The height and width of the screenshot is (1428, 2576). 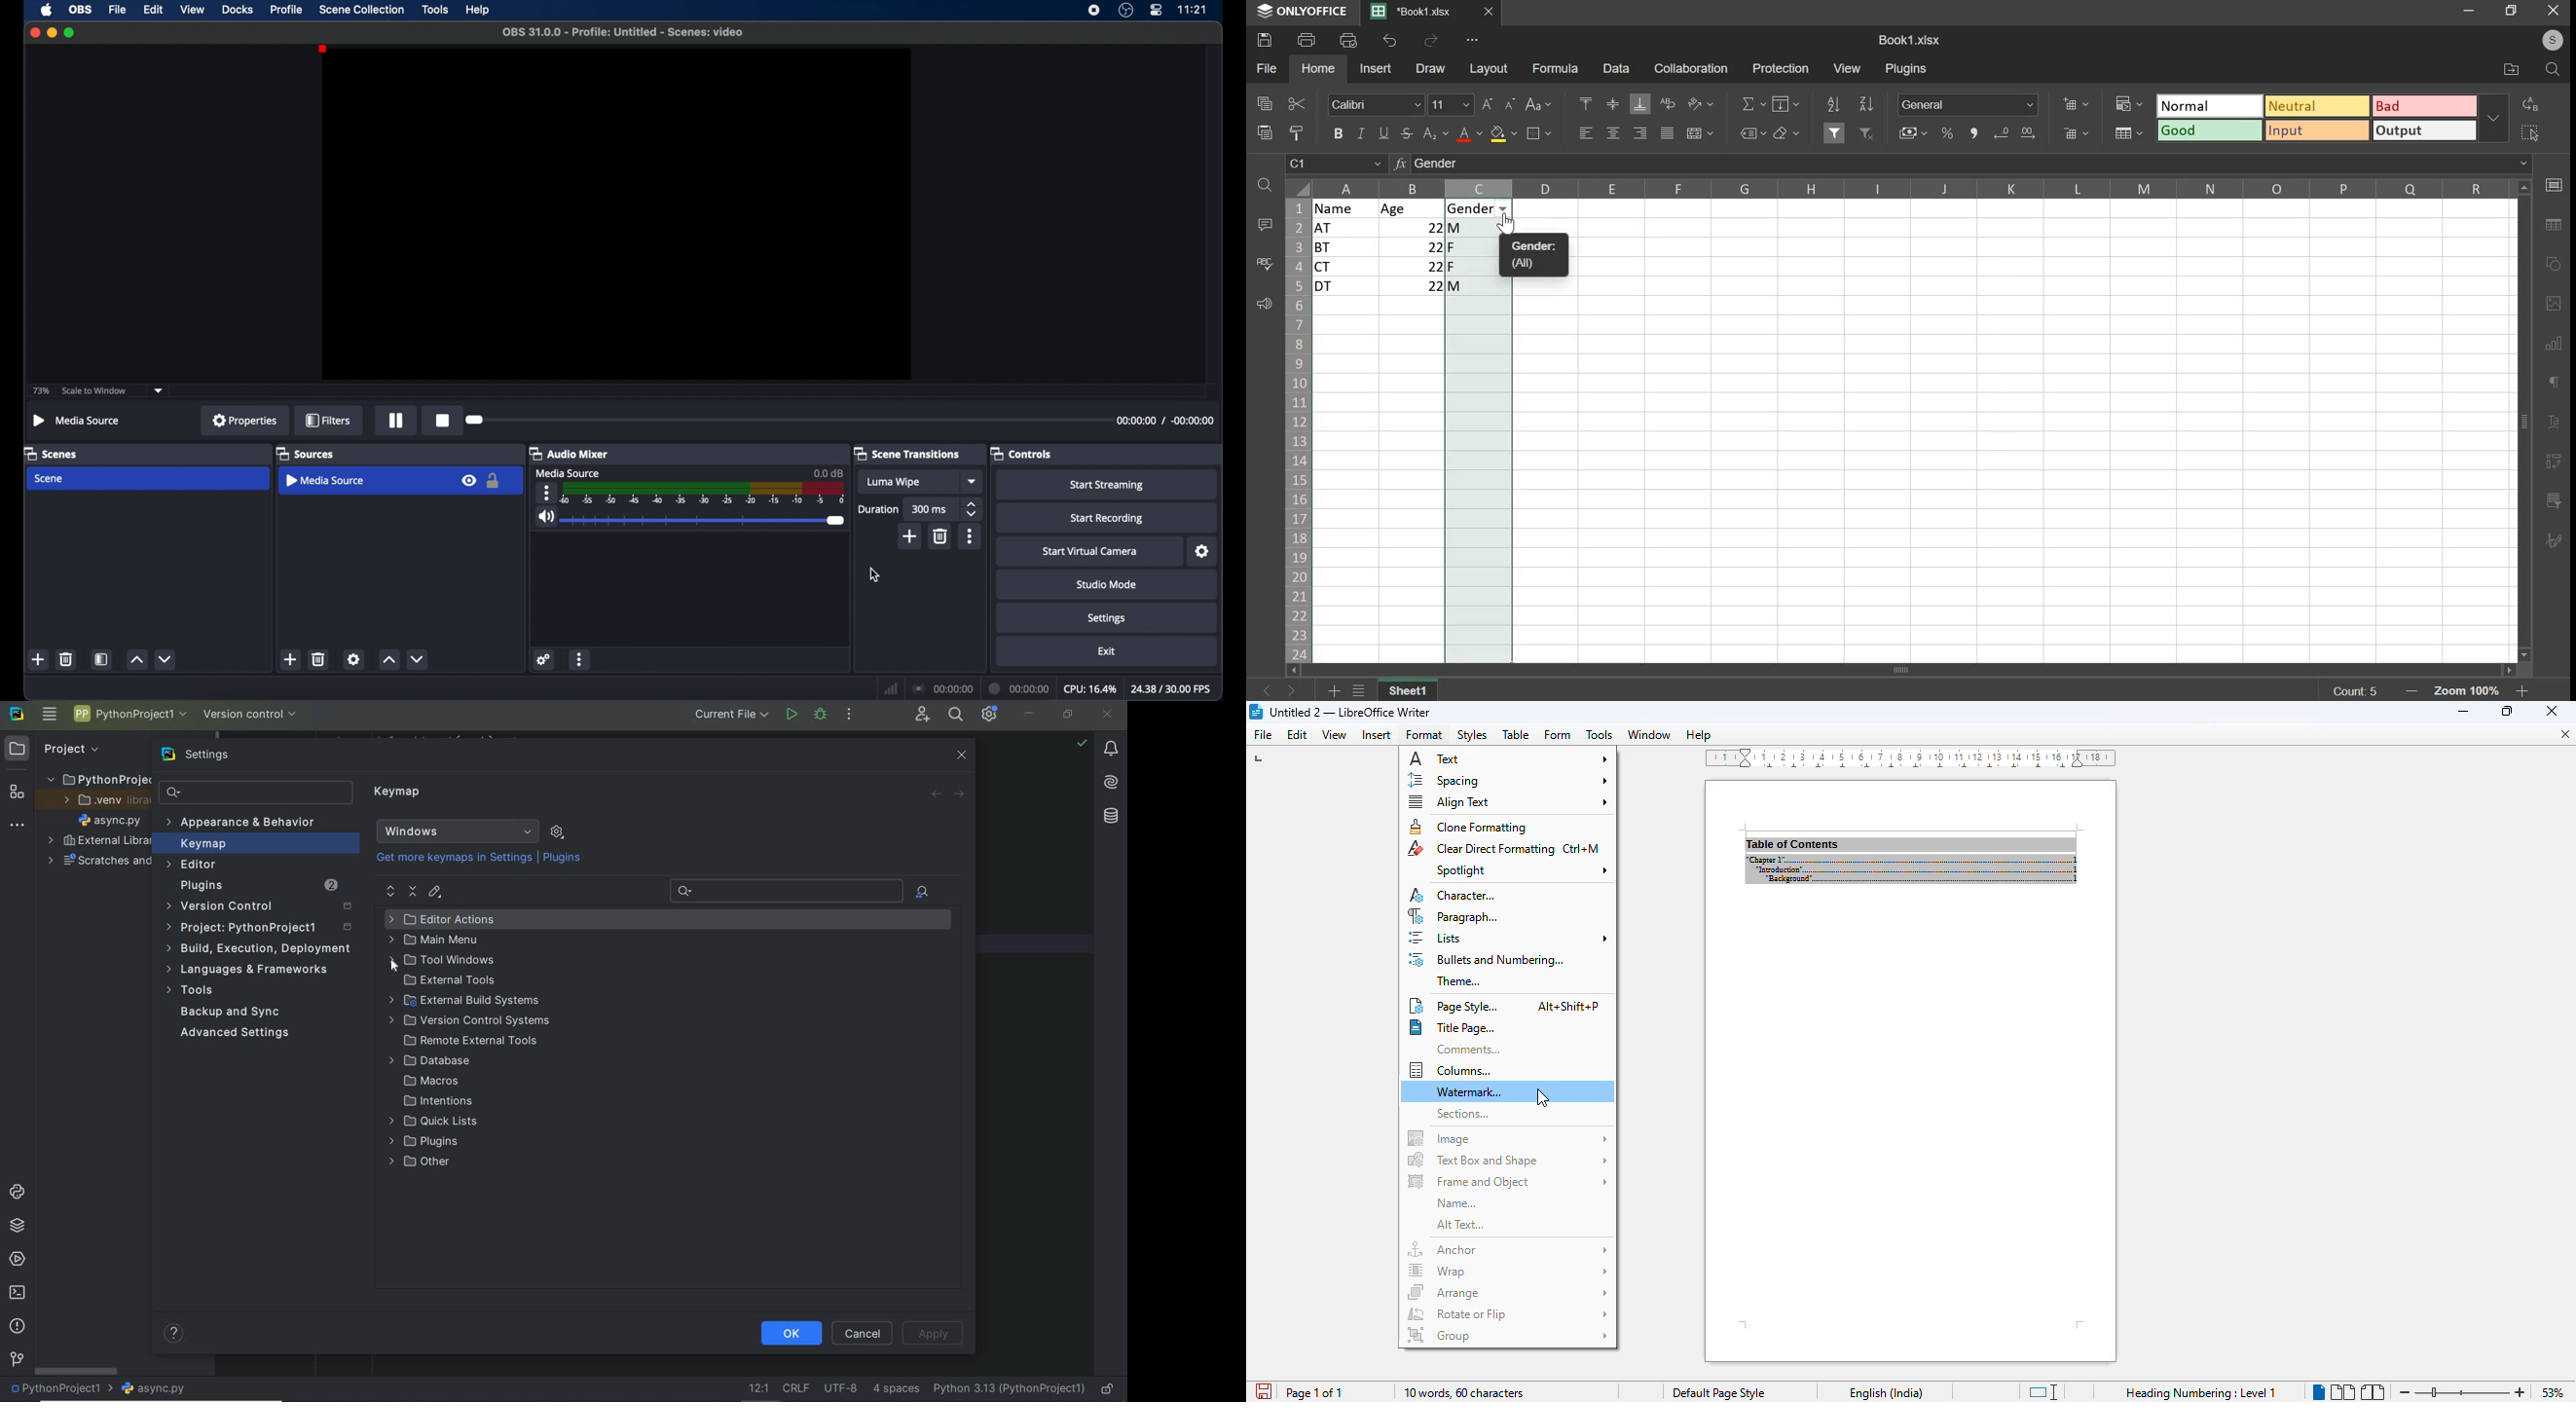 What do you see at coordinates (1699, 734) in the screenshot?
I see `help` at bounding box center [1699, 734].